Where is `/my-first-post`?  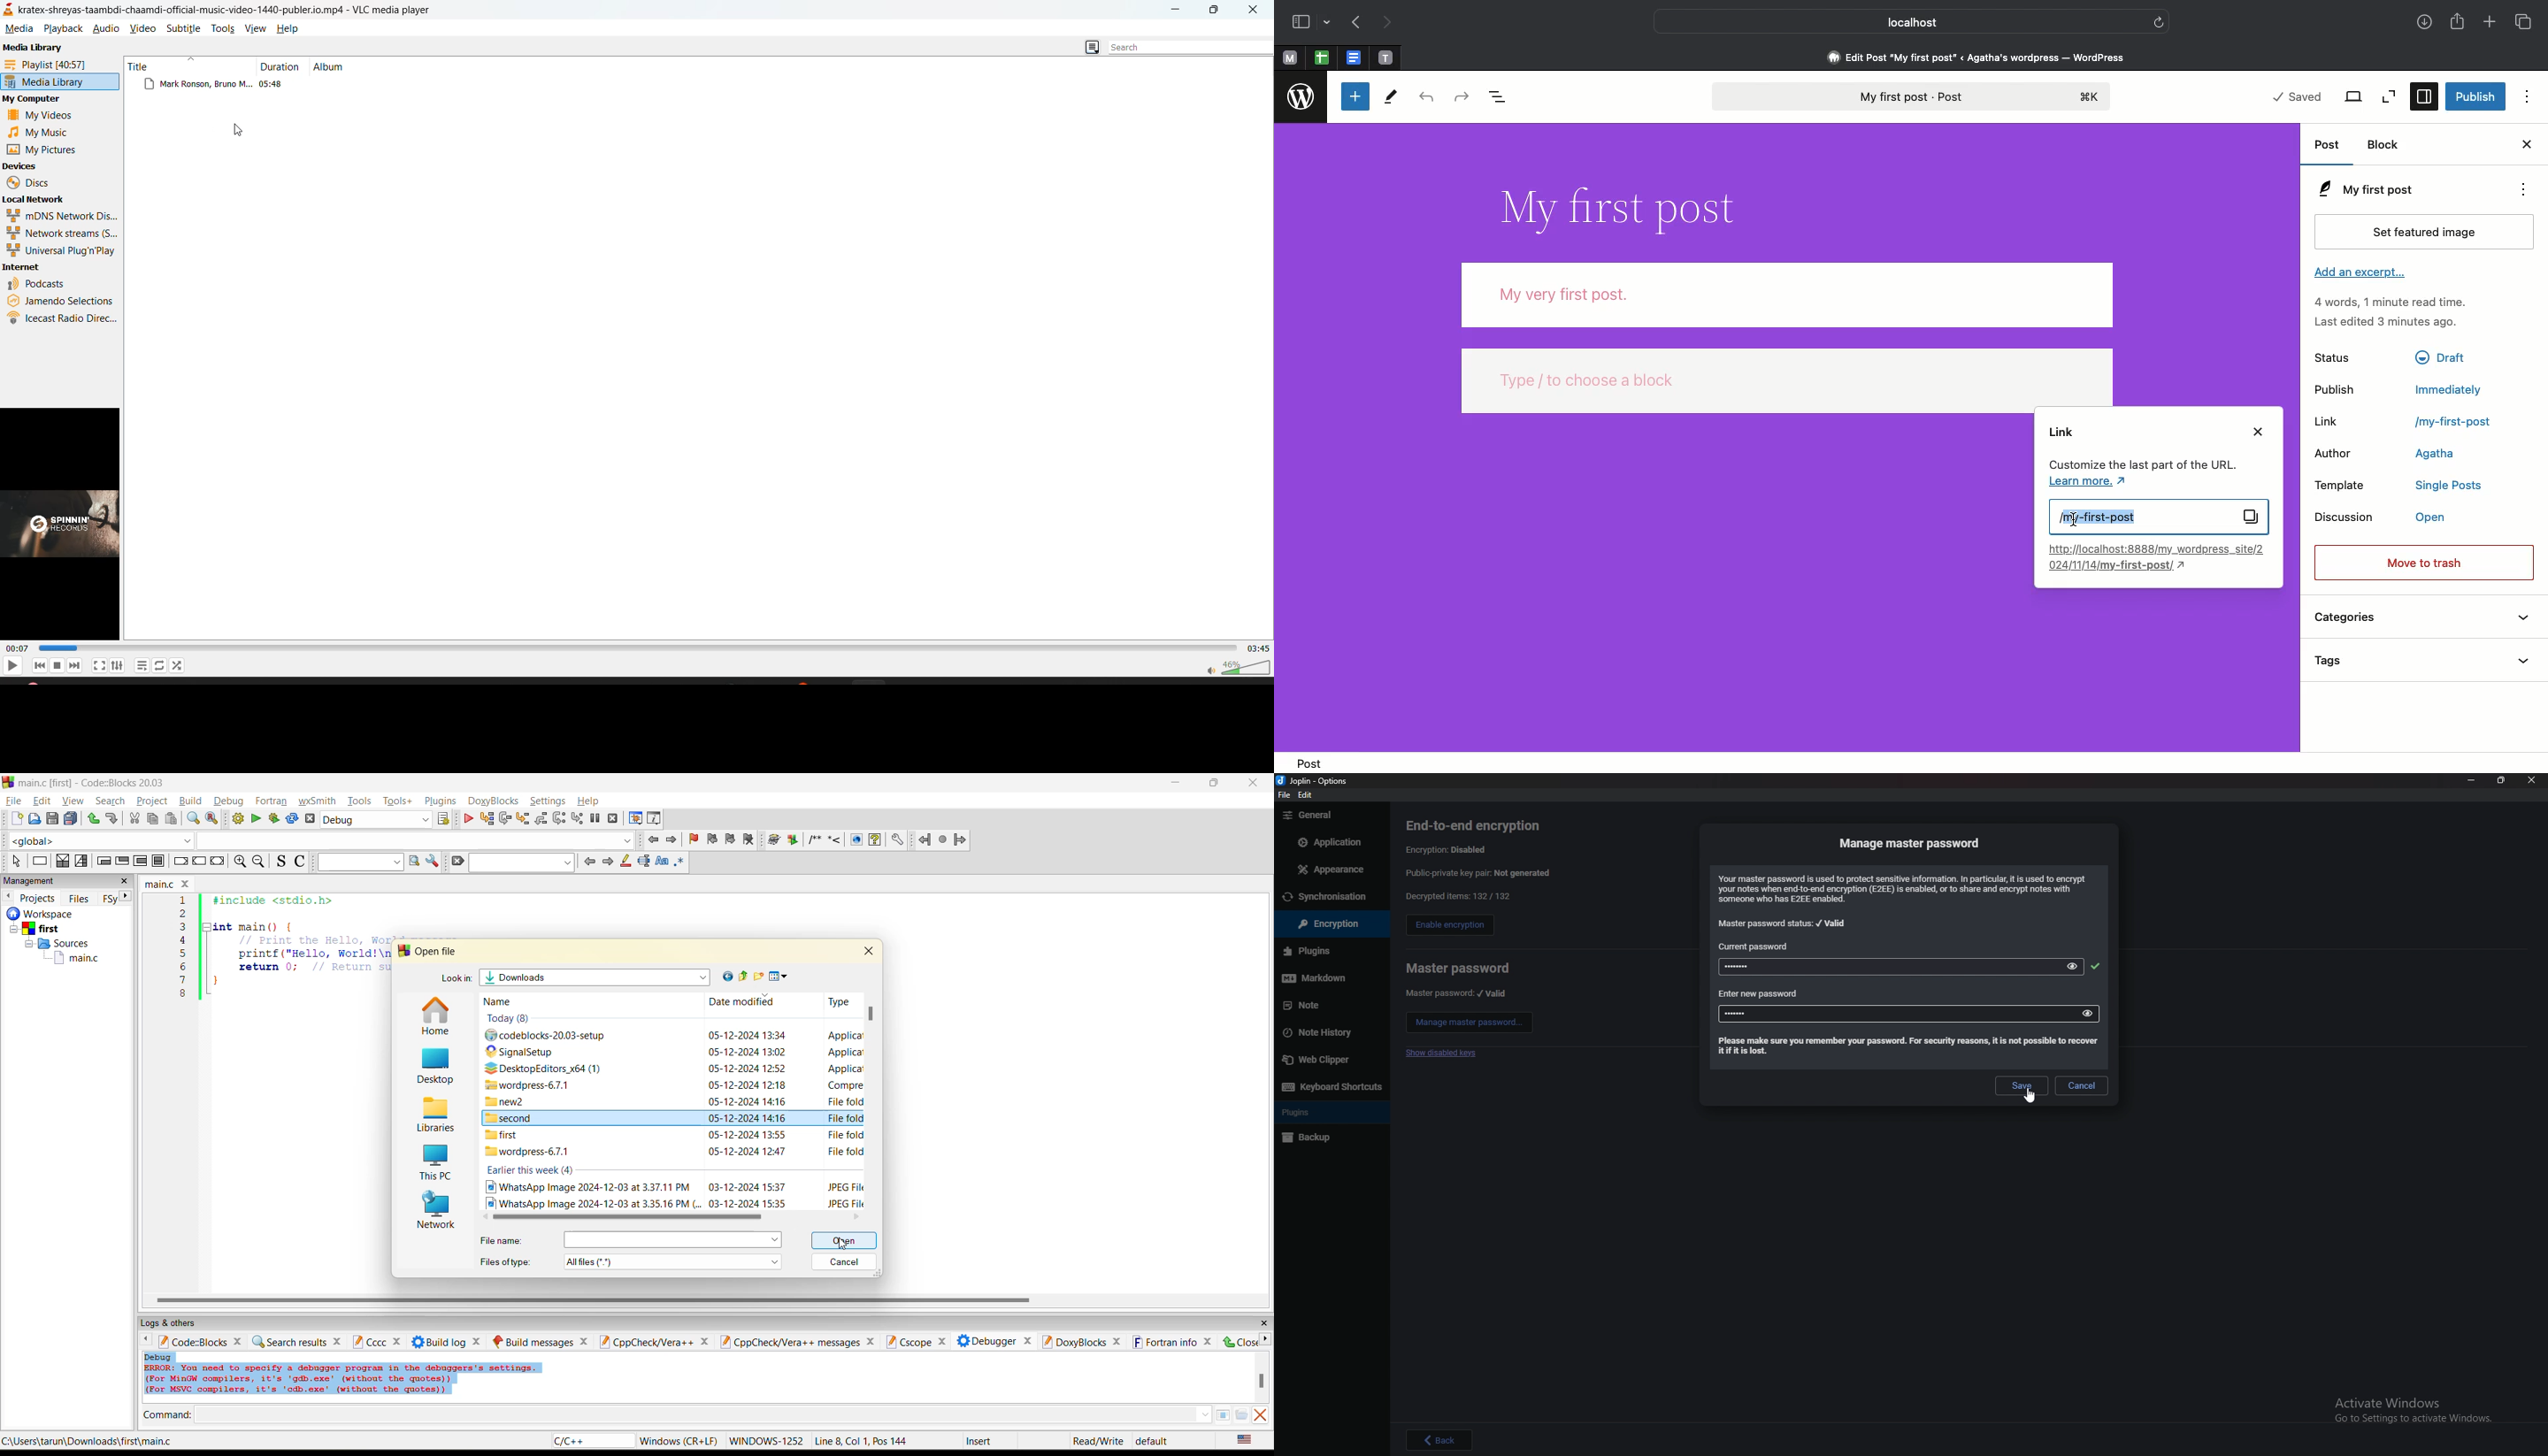
/my-first-post is located at coordinates (2451, 423).